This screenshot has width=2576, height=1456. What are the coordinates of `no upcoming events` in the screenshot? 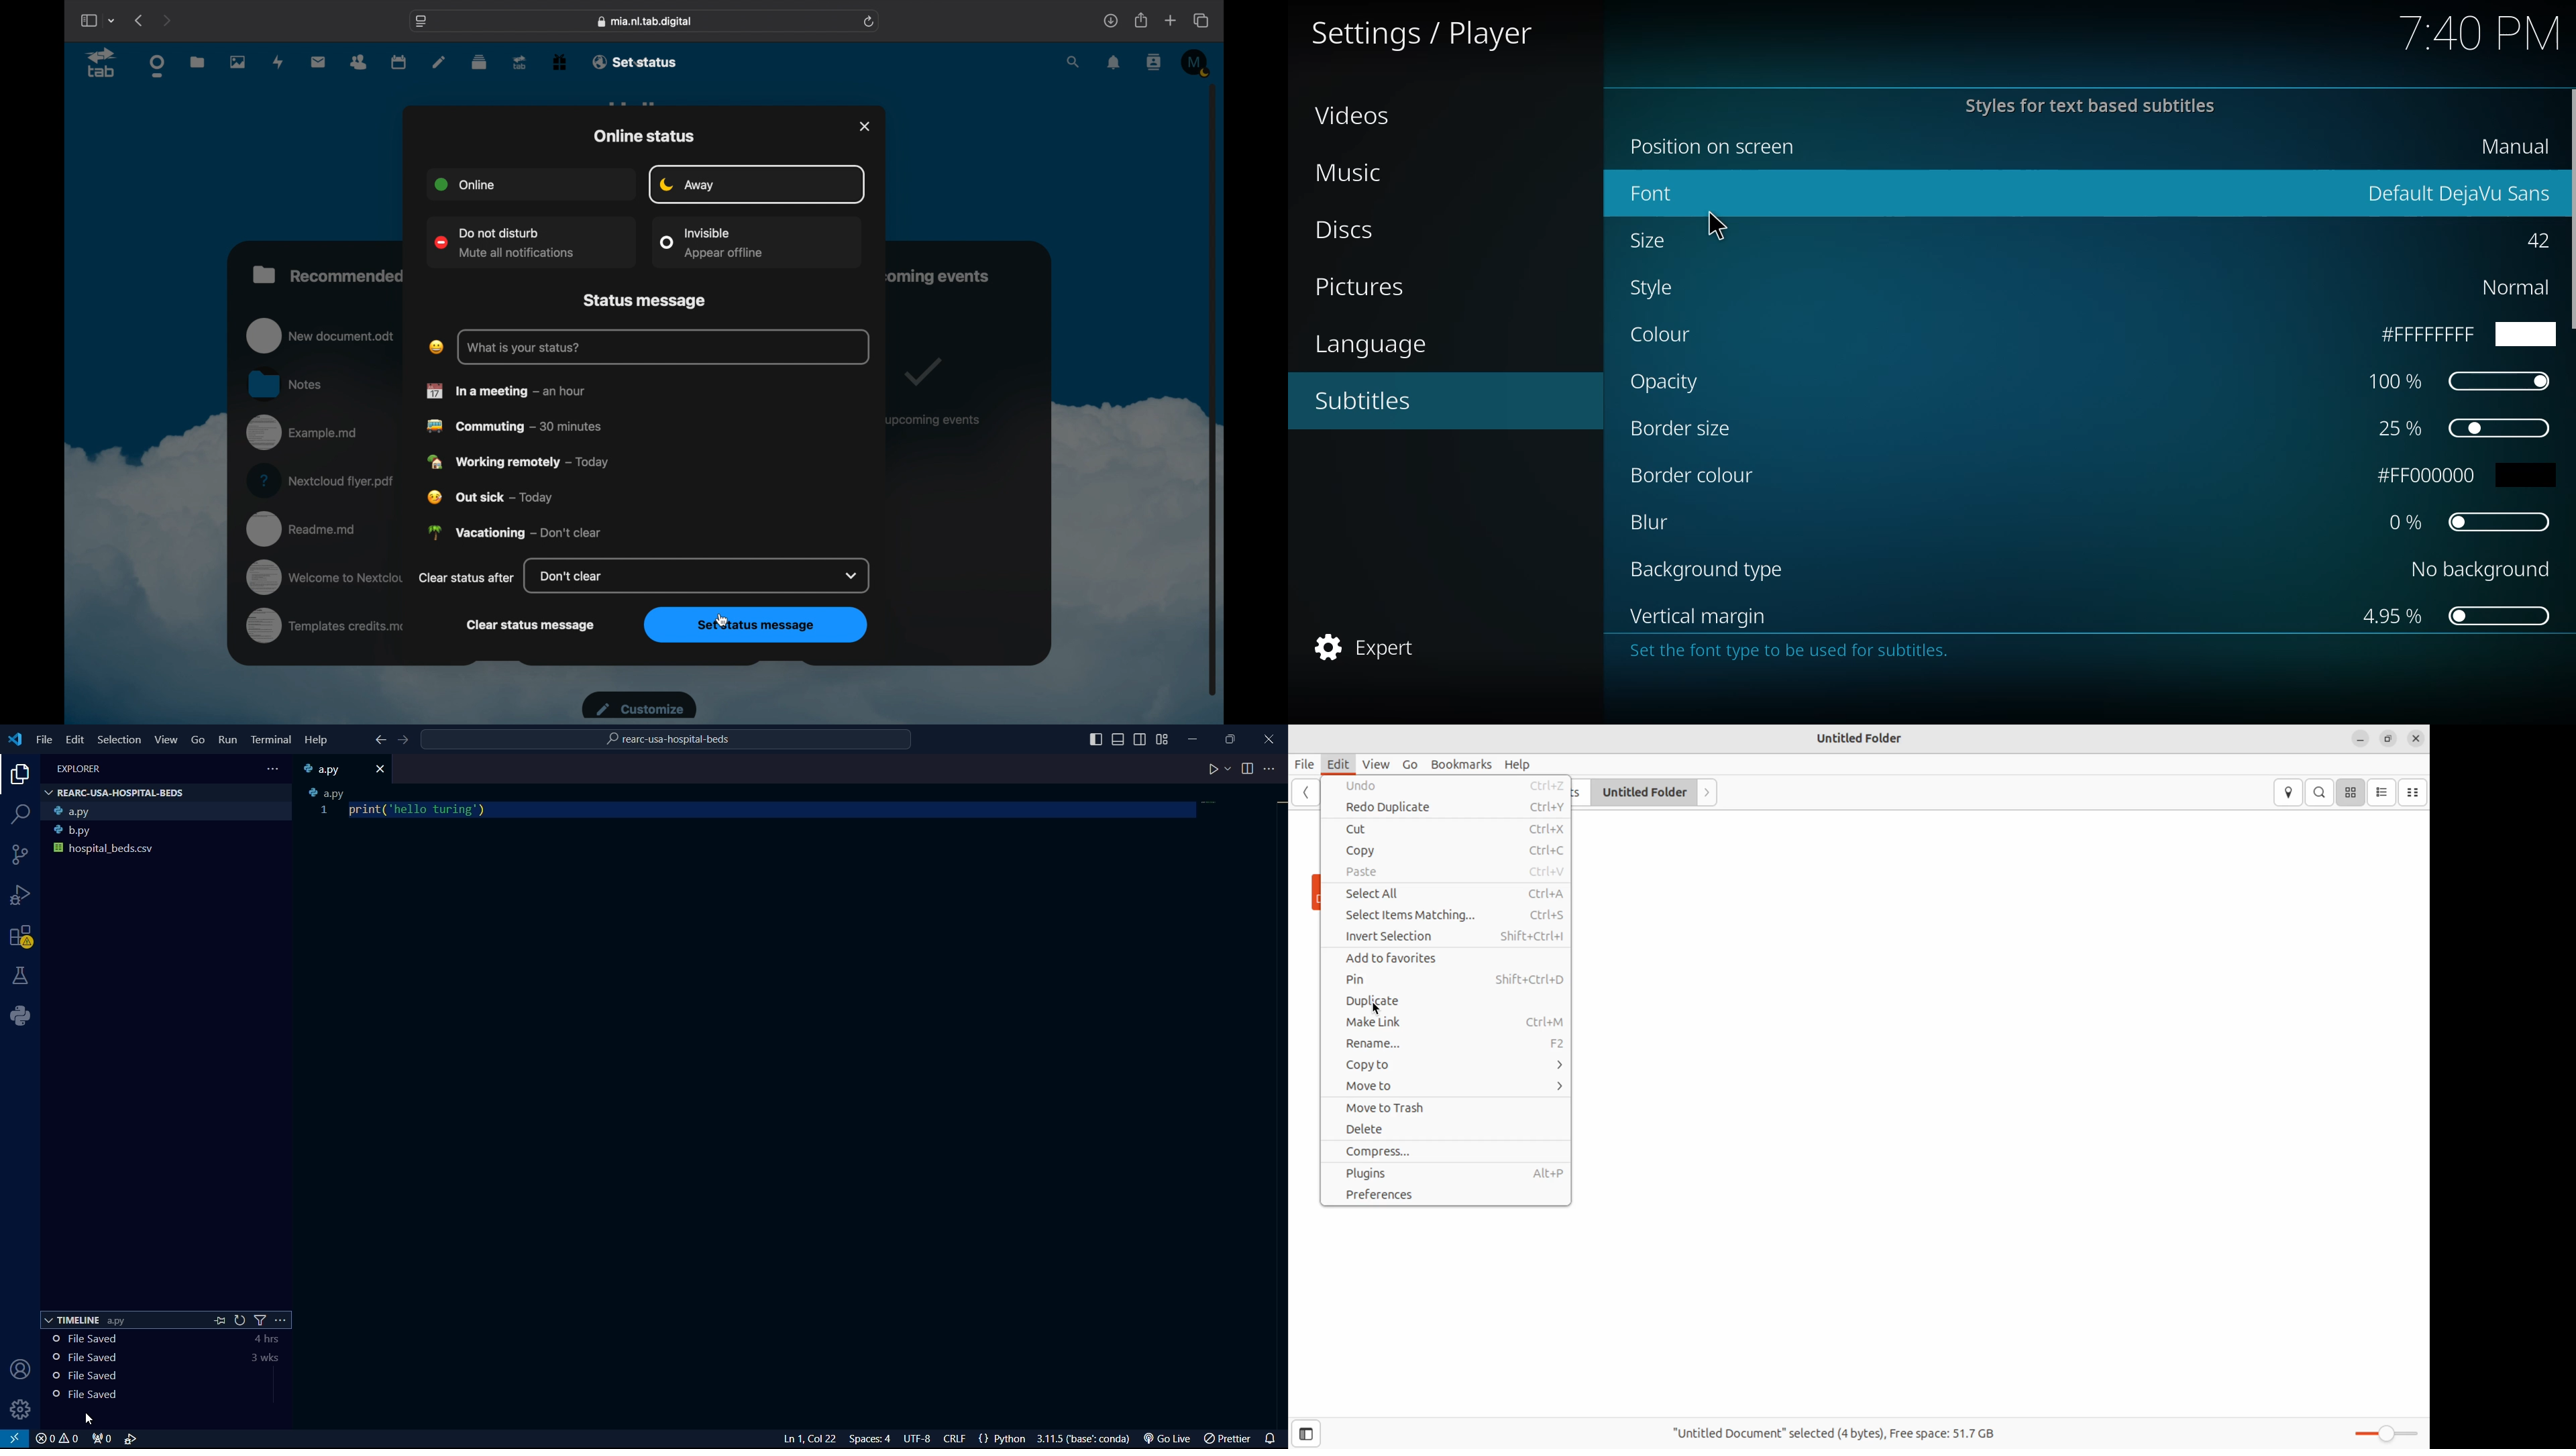 It's located at (933, 420).